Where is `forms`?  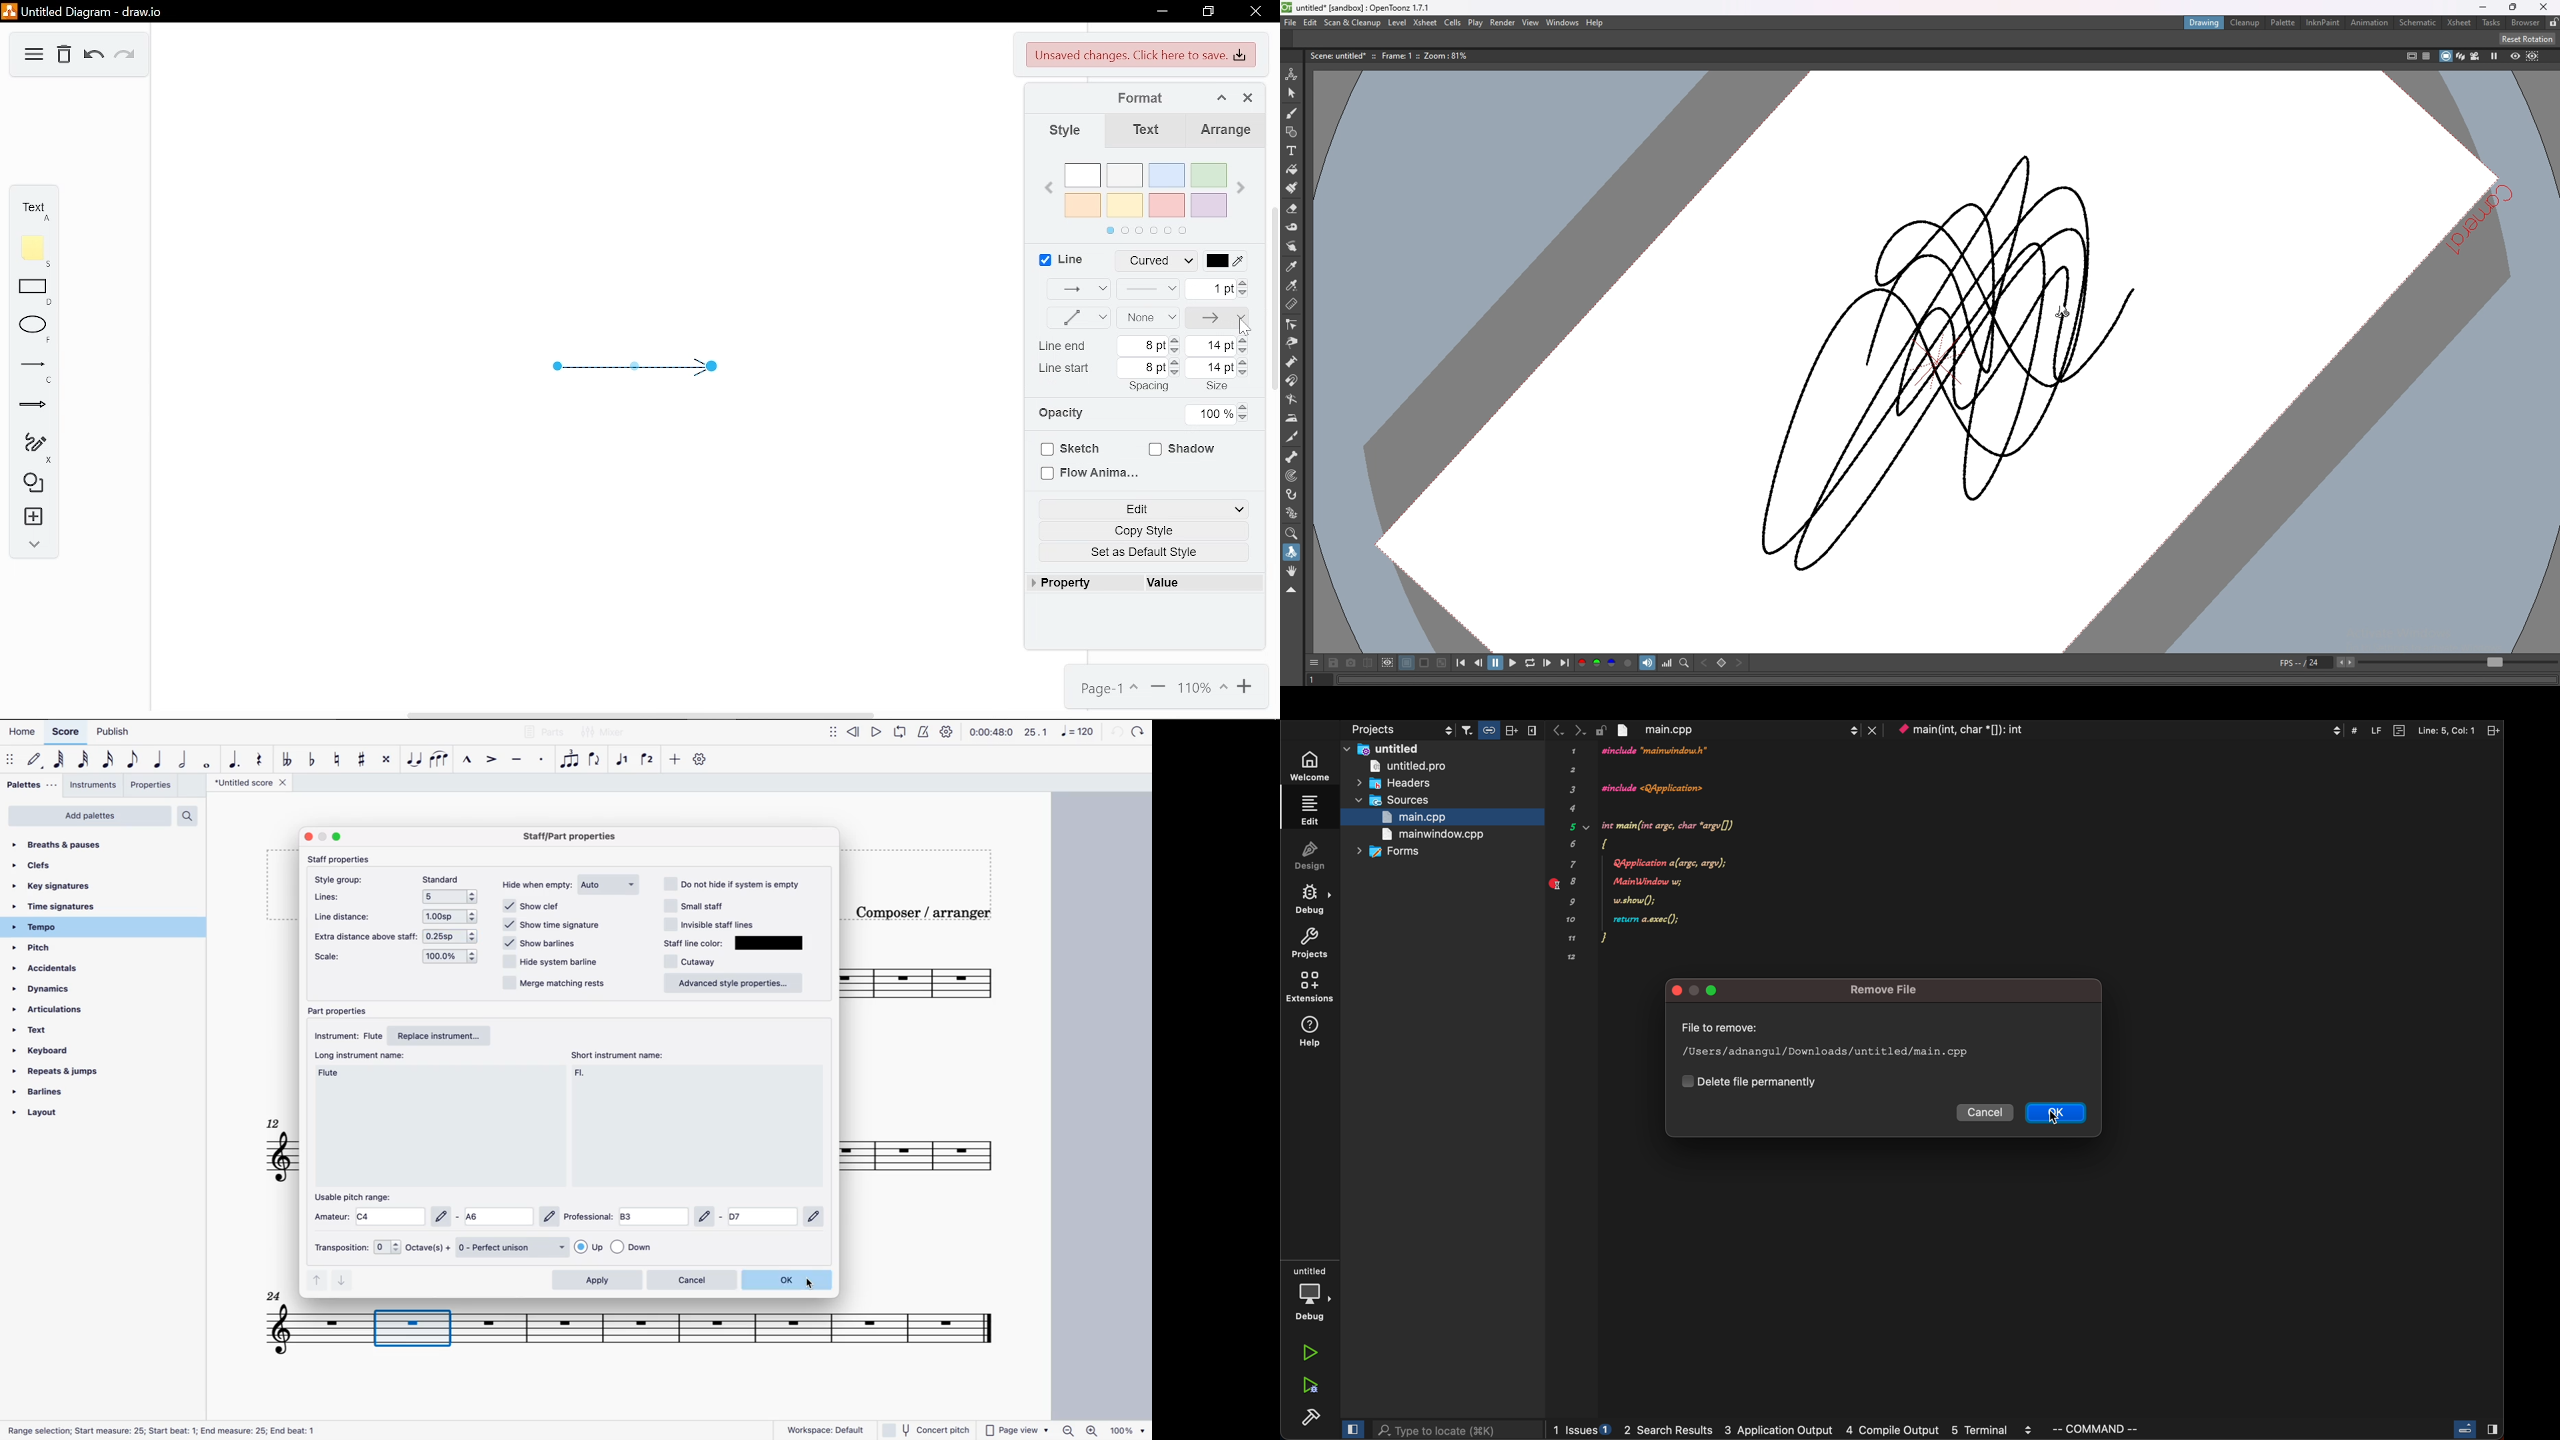
forms is located at coordinates (1393, 853).